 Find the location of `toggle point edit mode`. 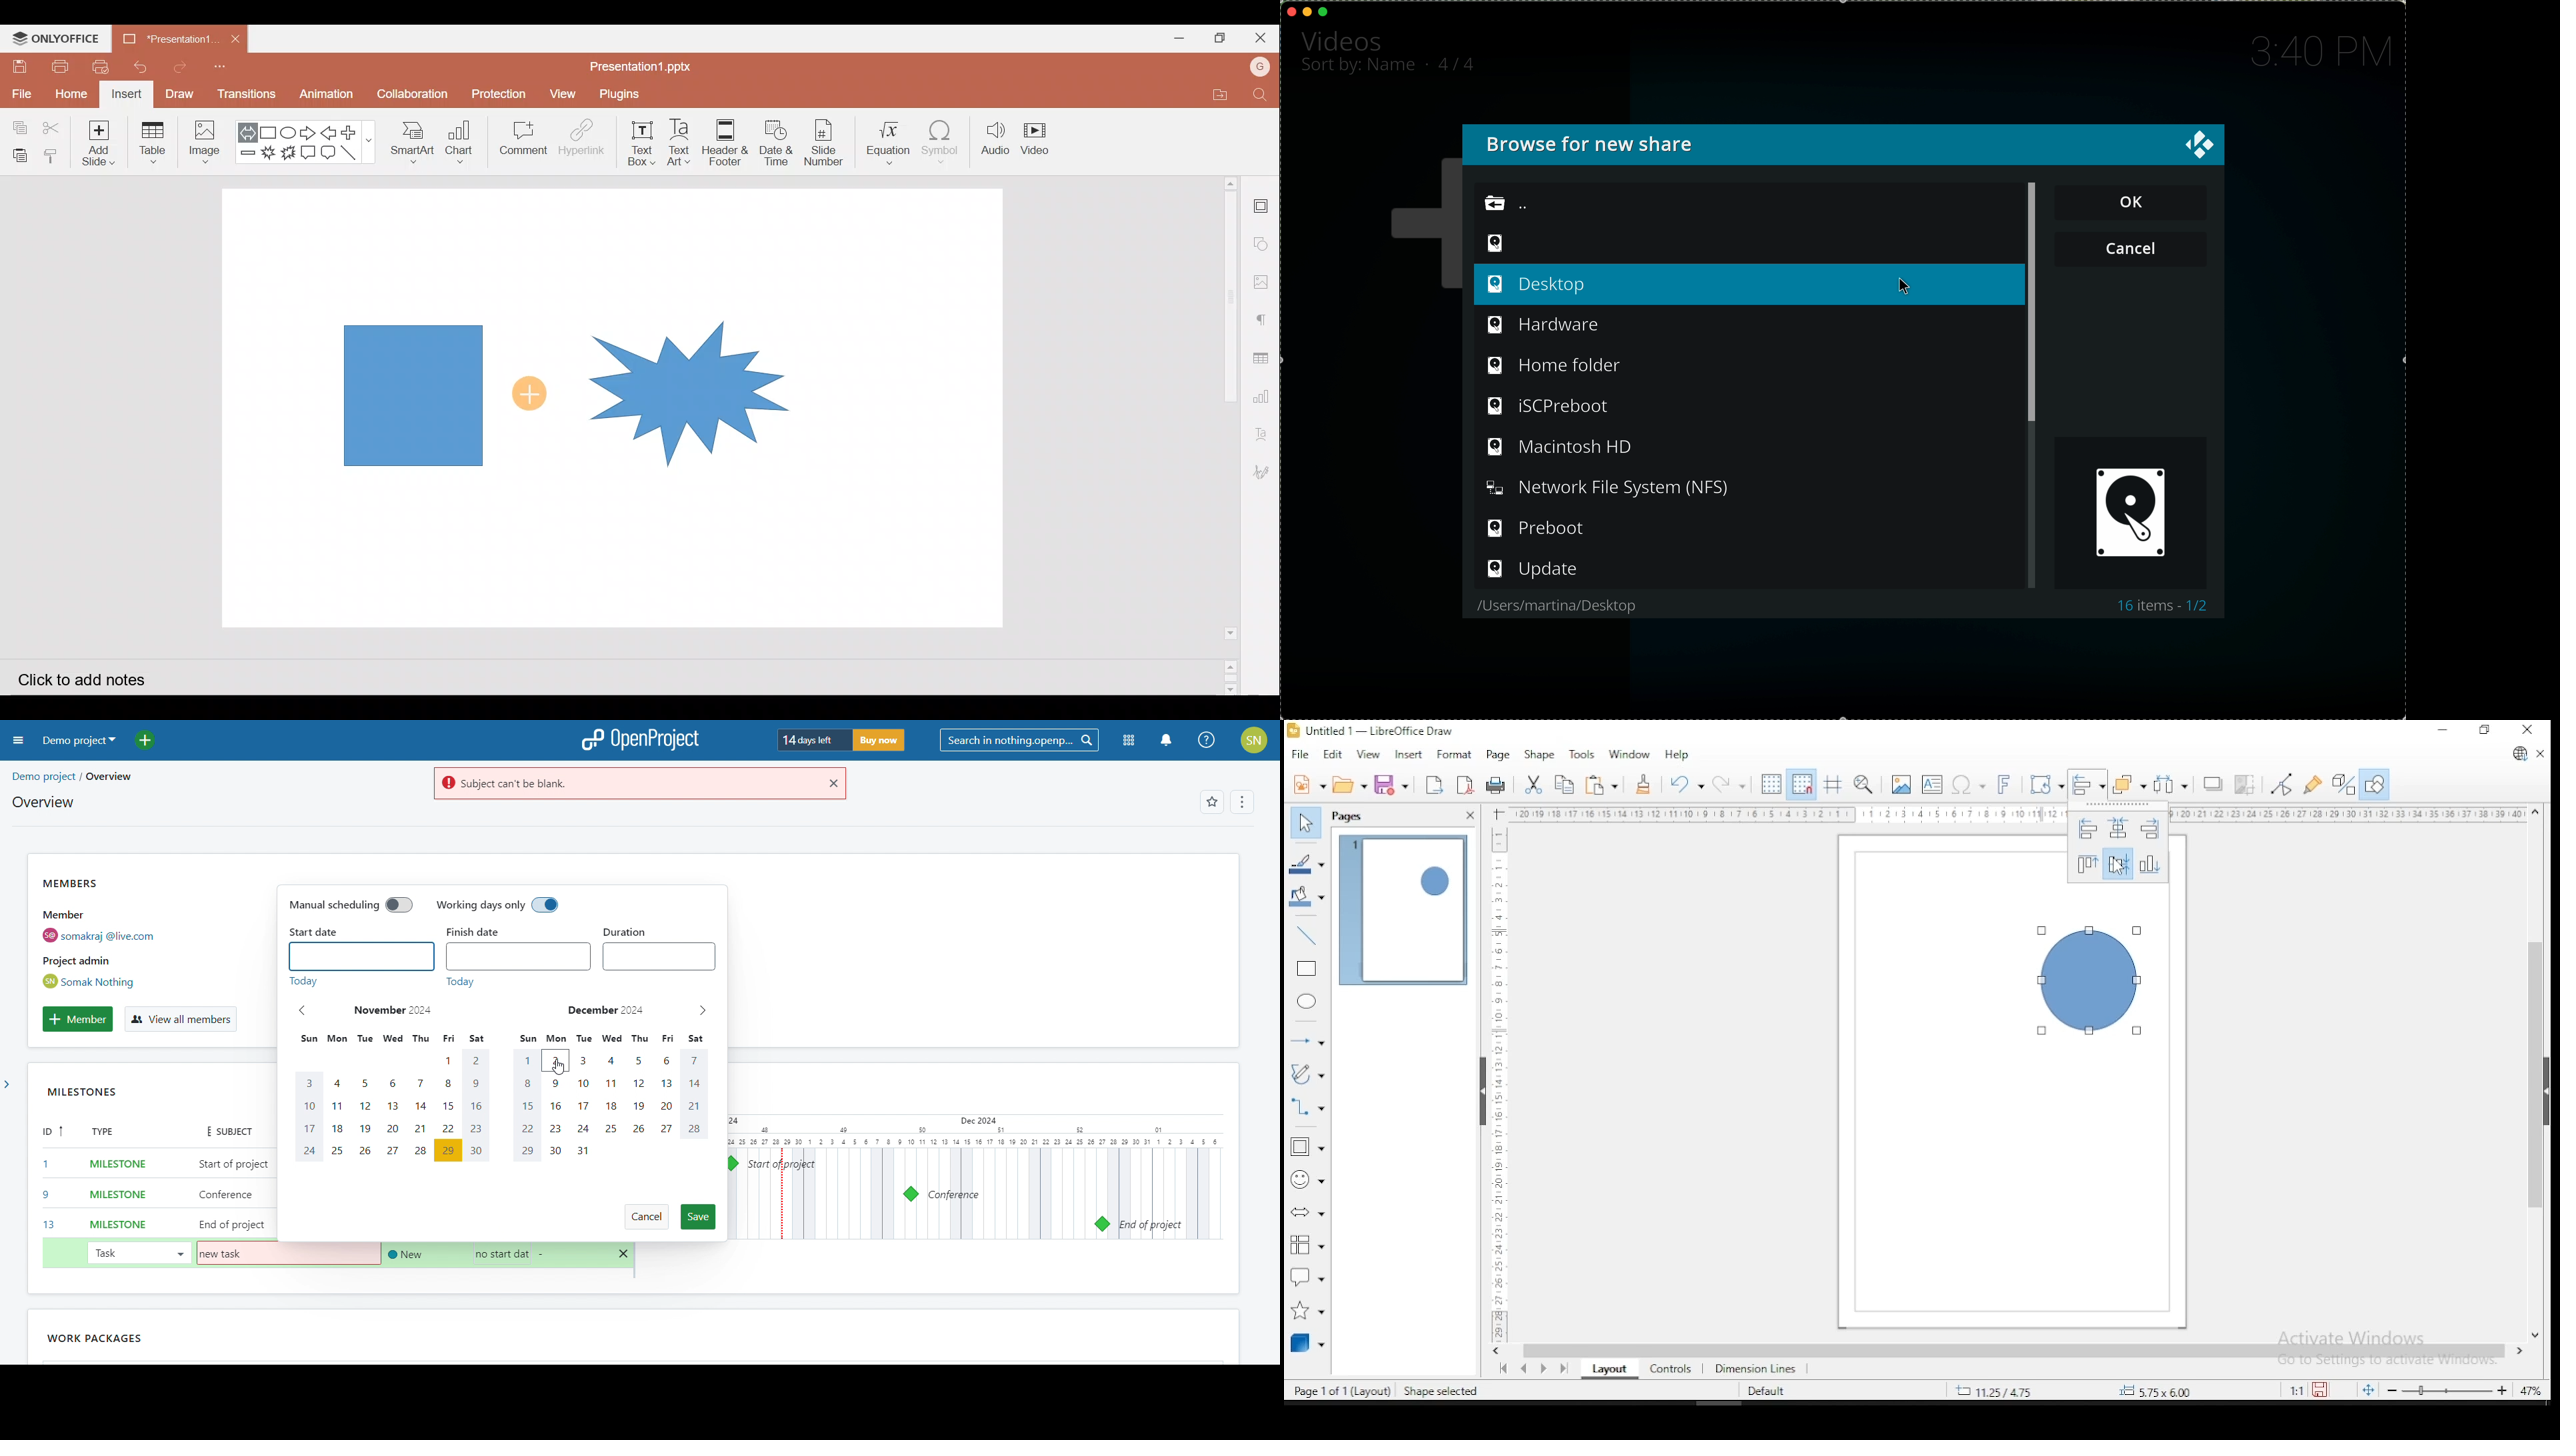

toggle point edit mode is located at coordinates (2280, 784).